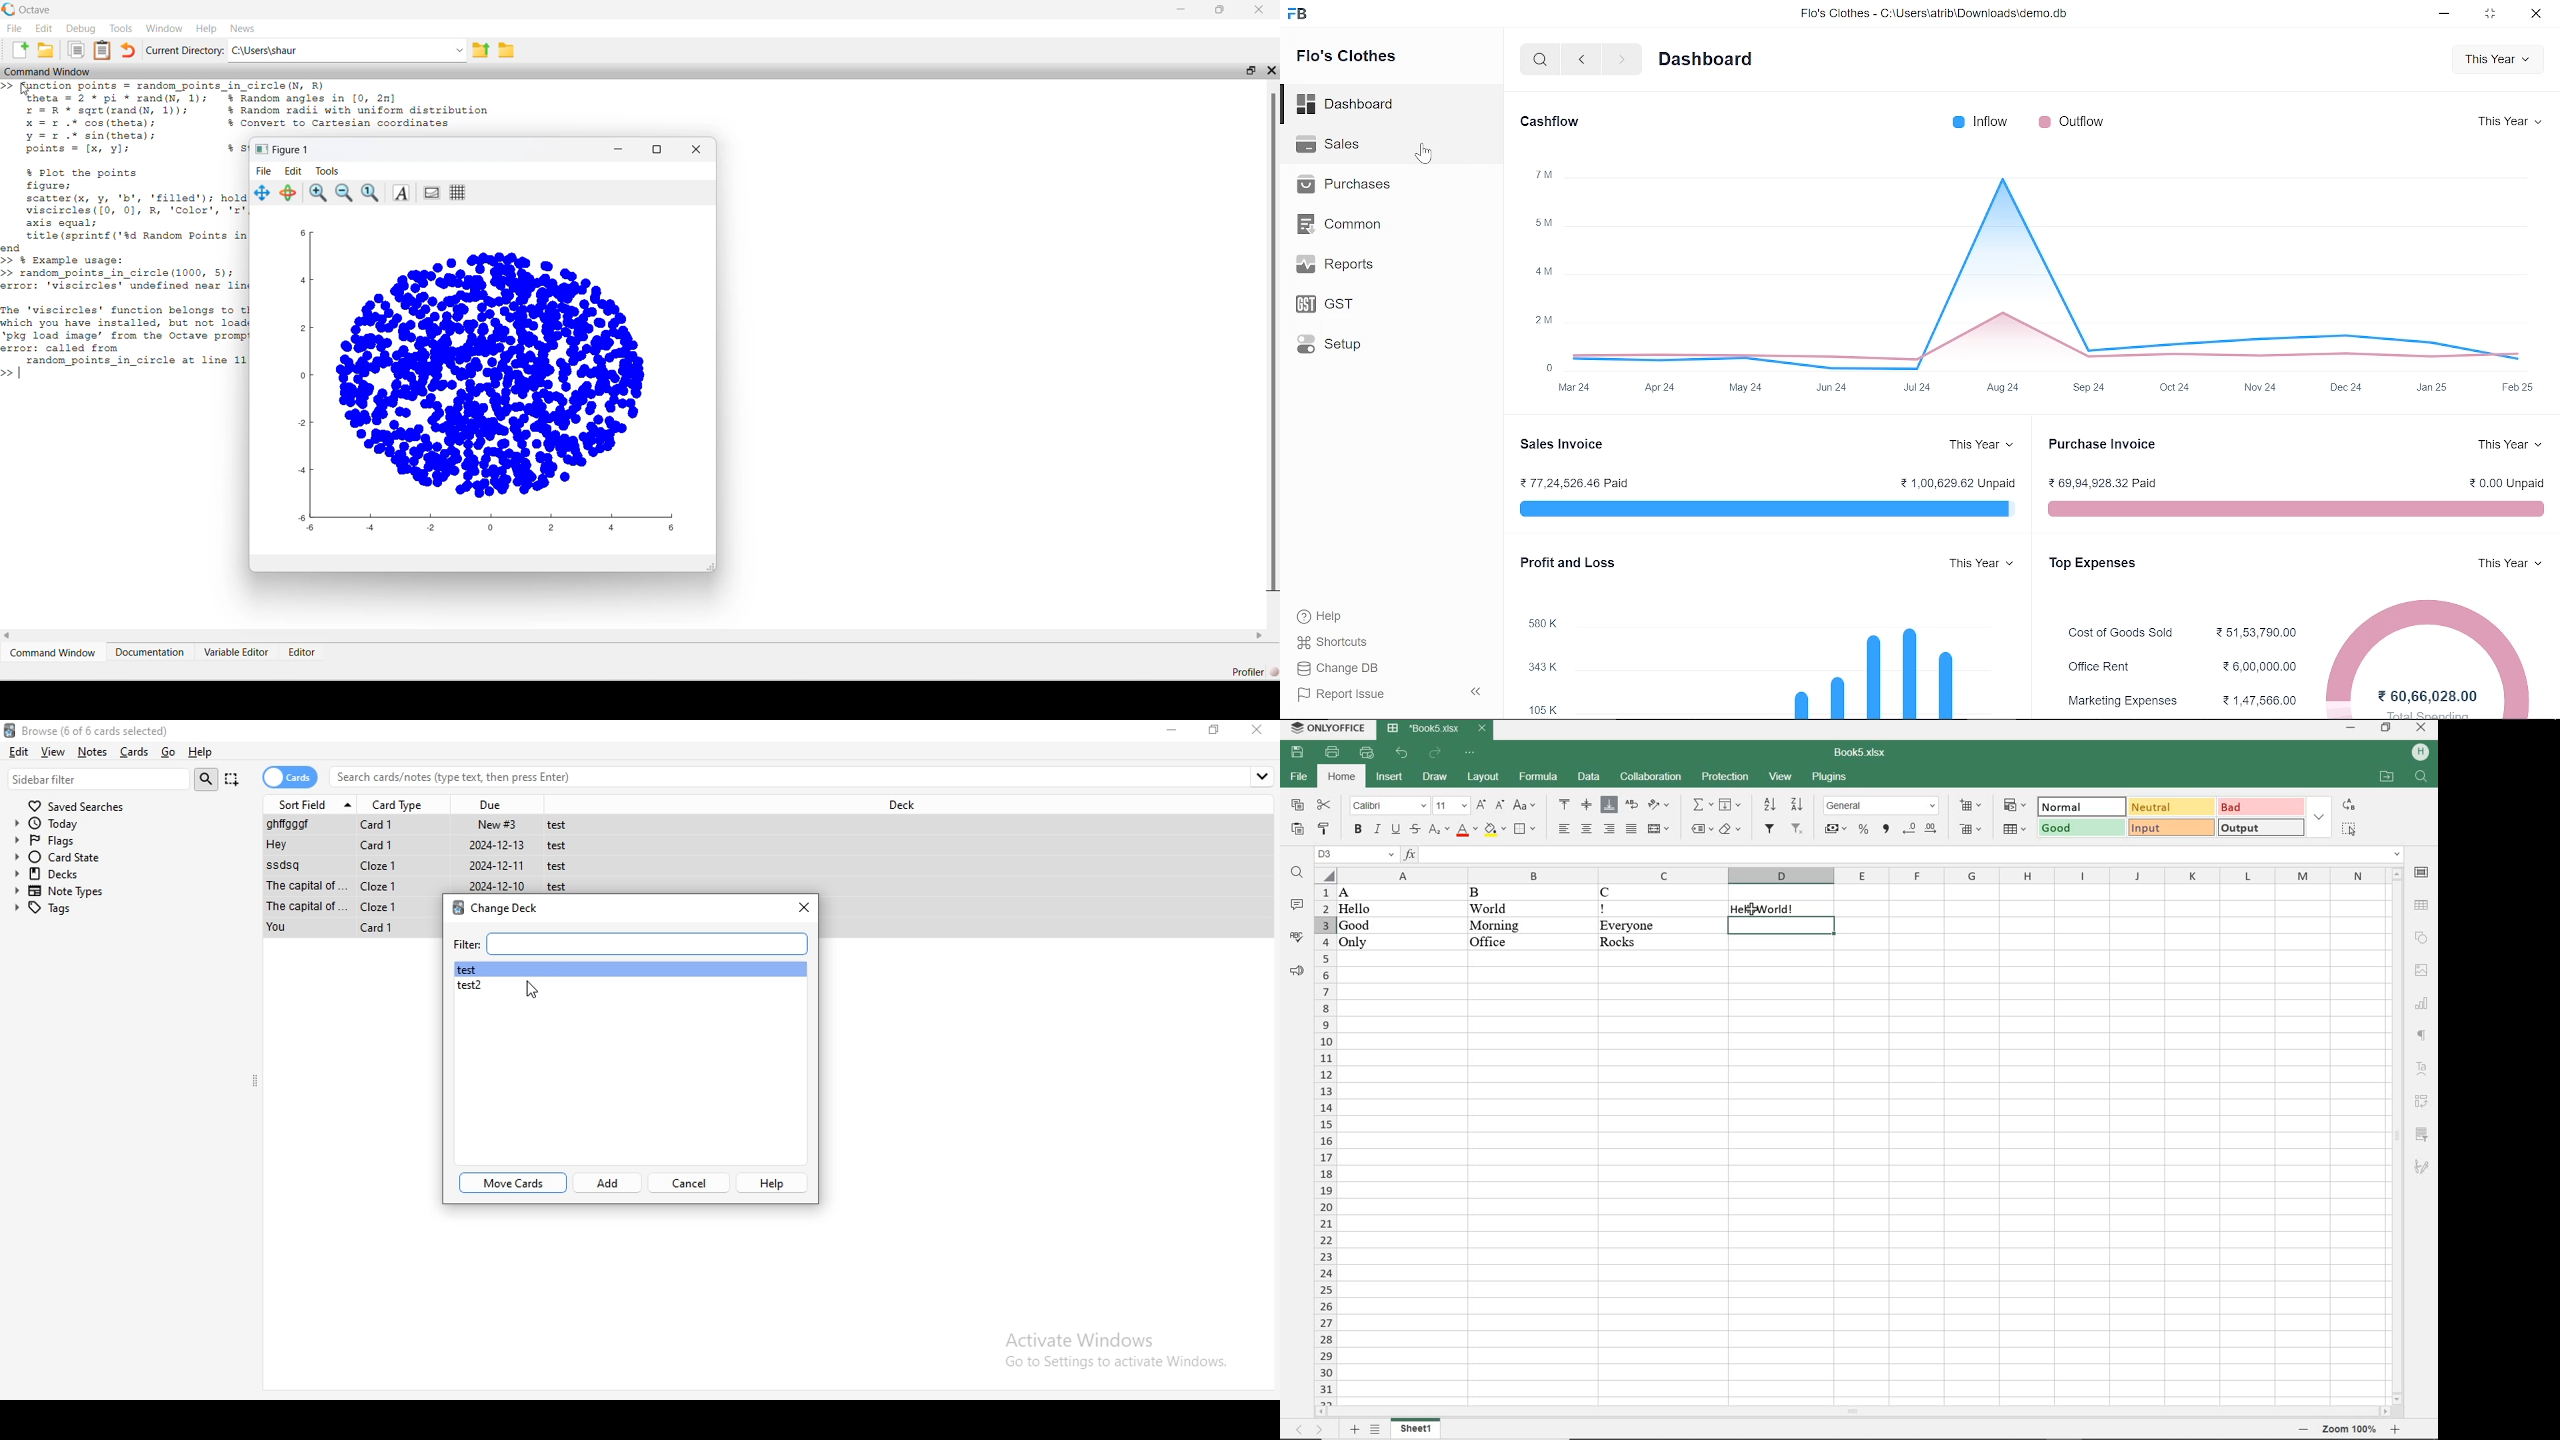 The image size is (2576, 1456). I want to click on Table, so click(2422, 902).